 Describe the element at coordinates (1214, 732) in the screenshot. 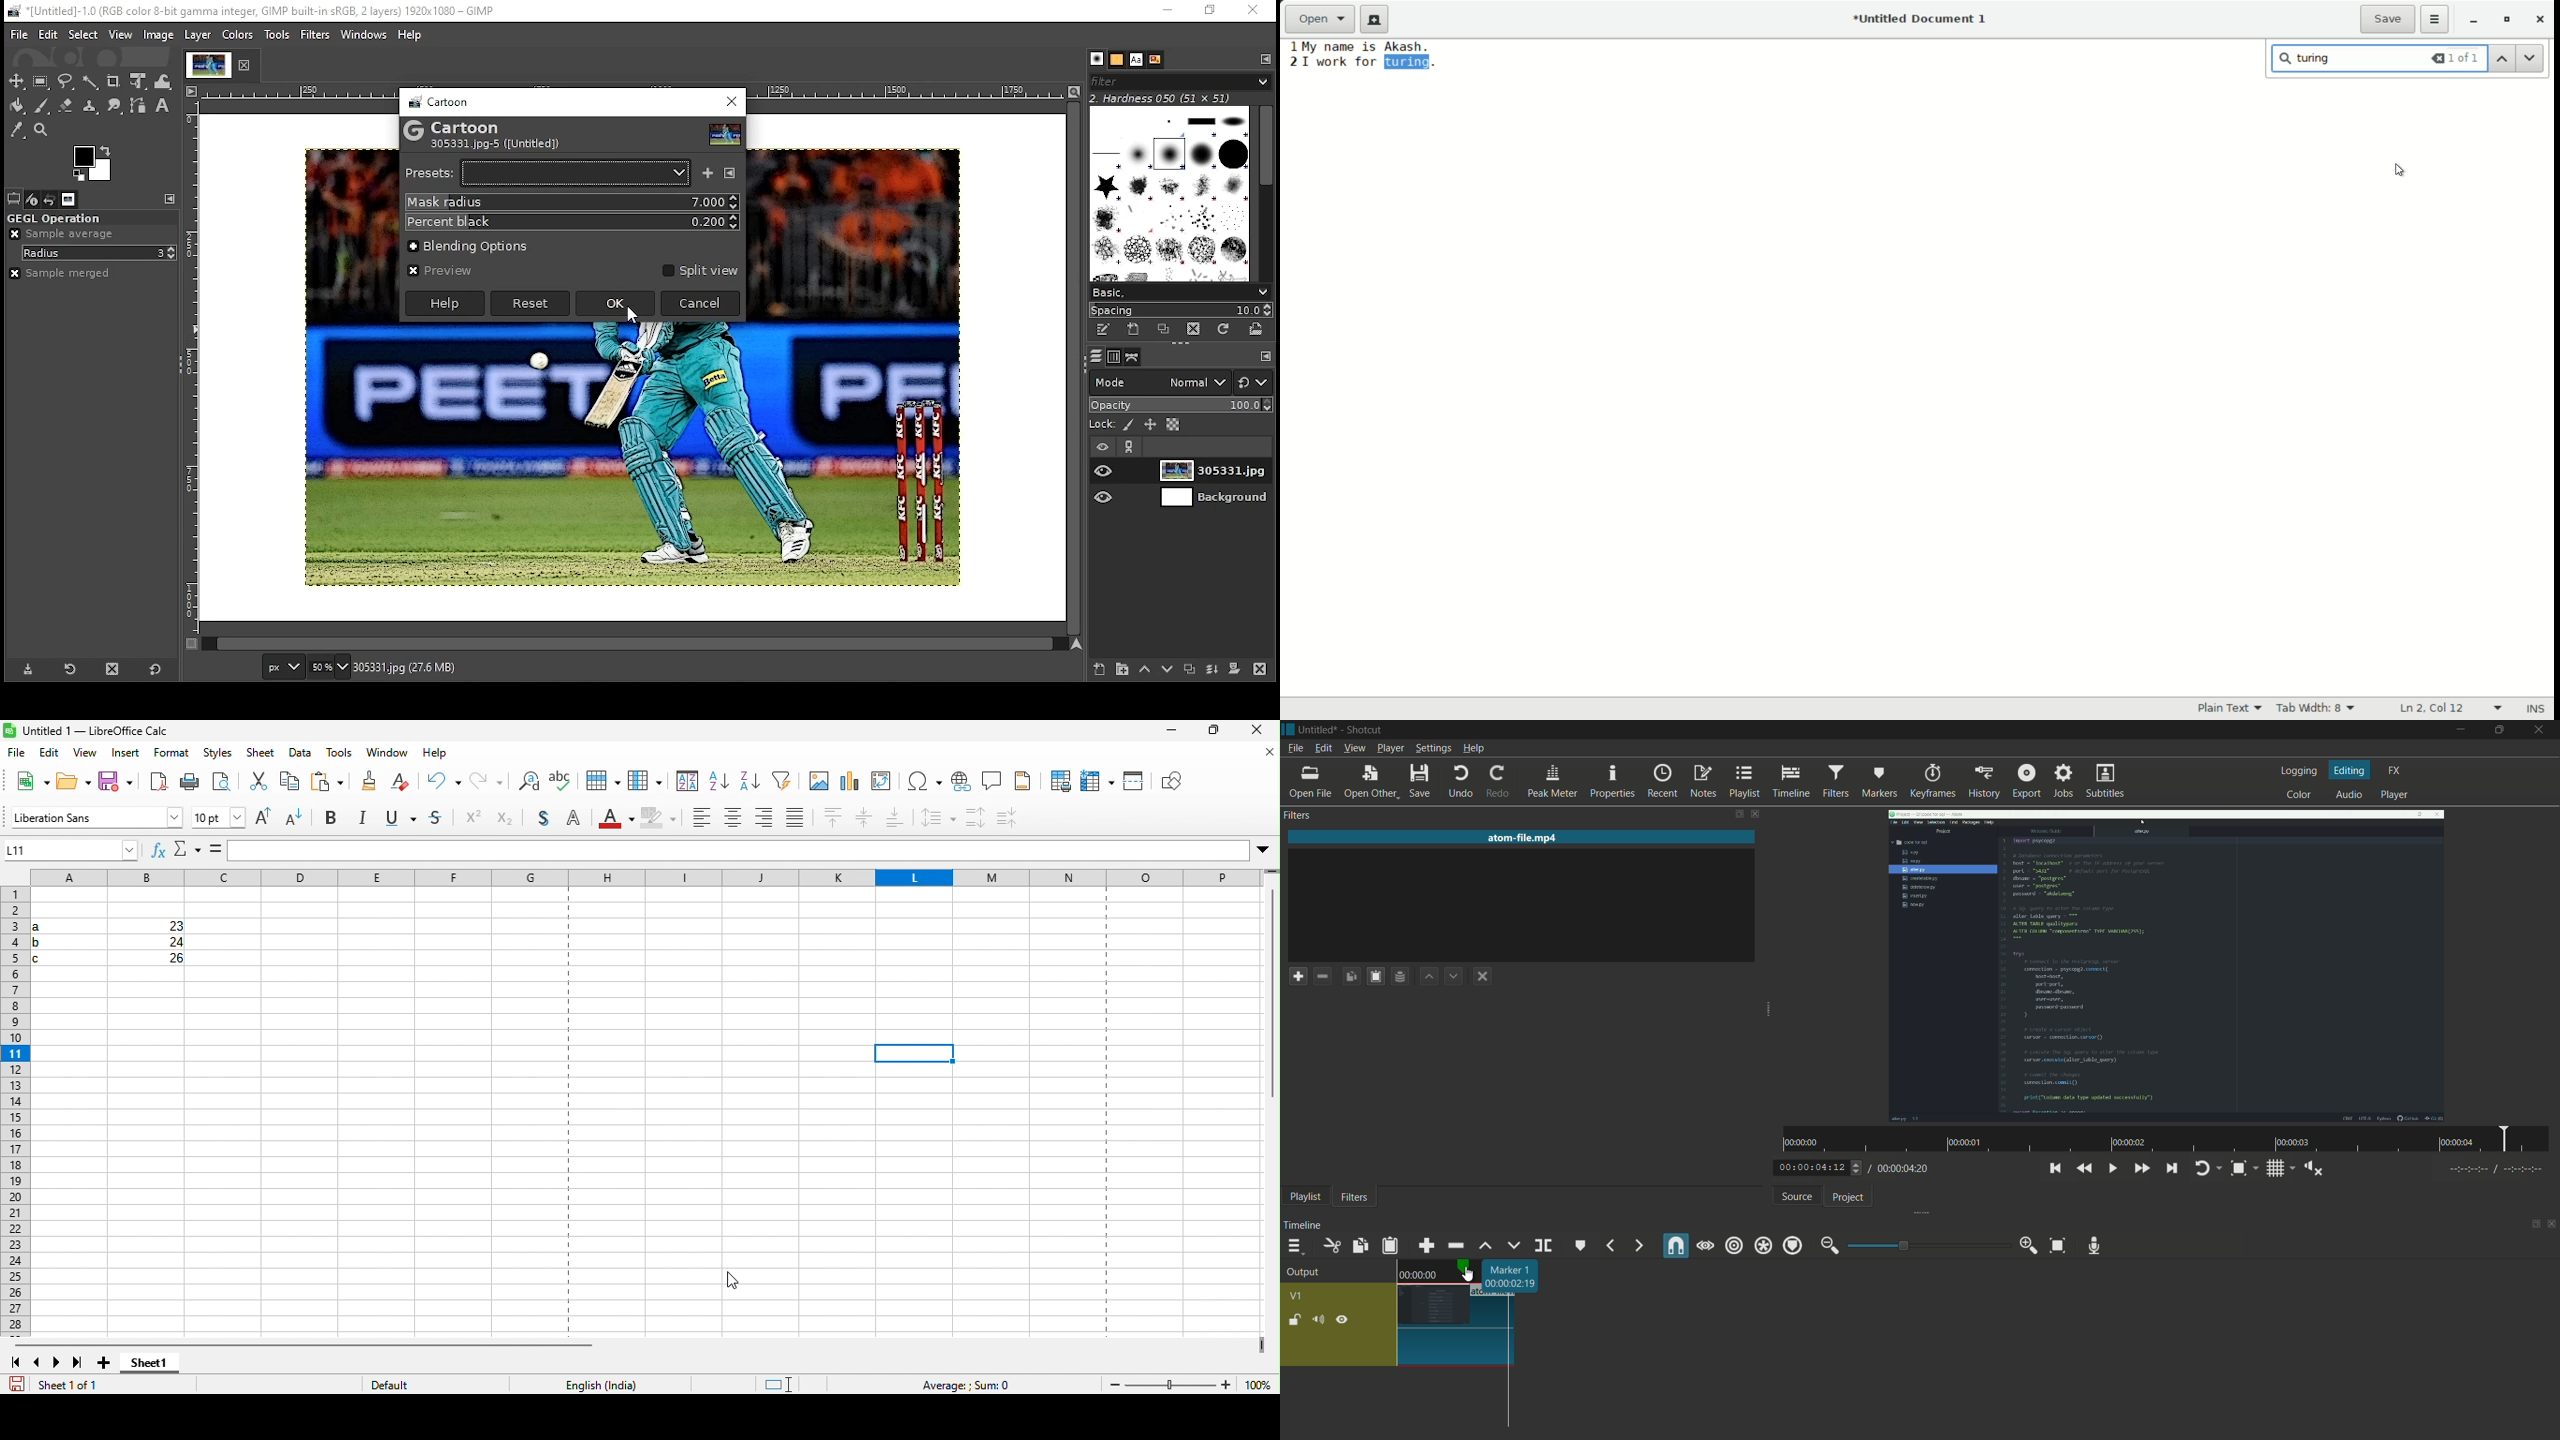

I see `maximize` at that location.